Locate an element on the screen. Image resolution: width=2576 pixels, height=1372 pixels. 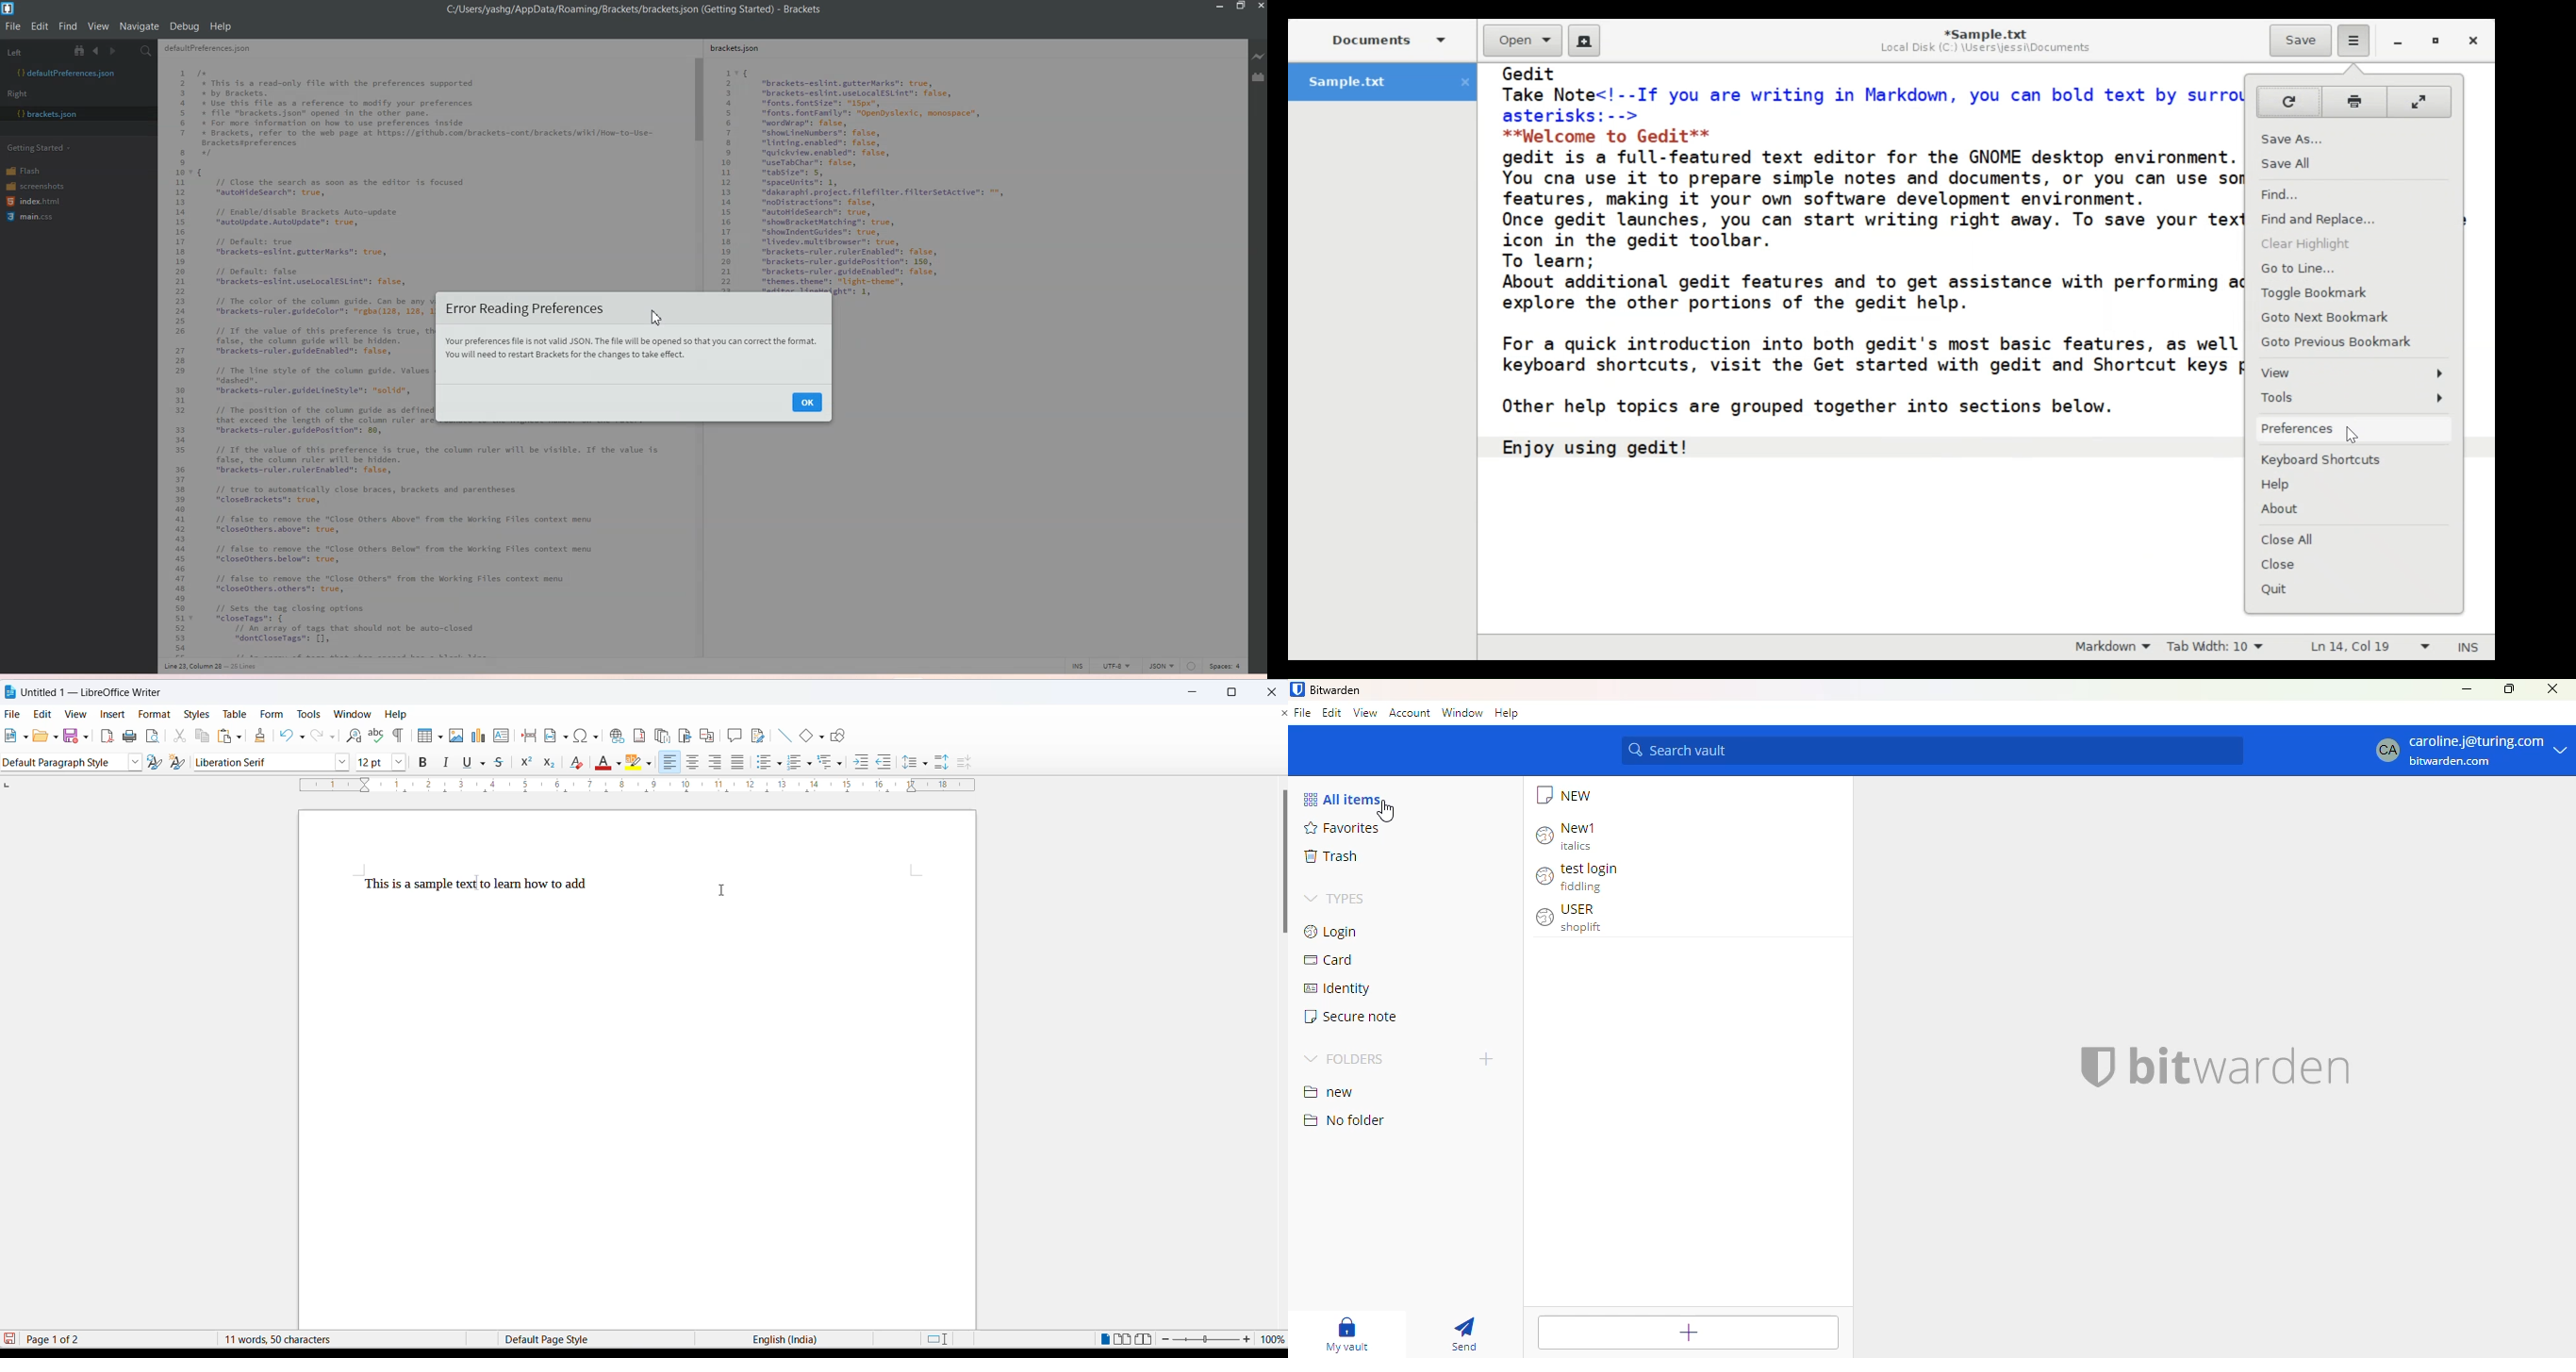
increase zoom is located at coordinates (1247, 1339).